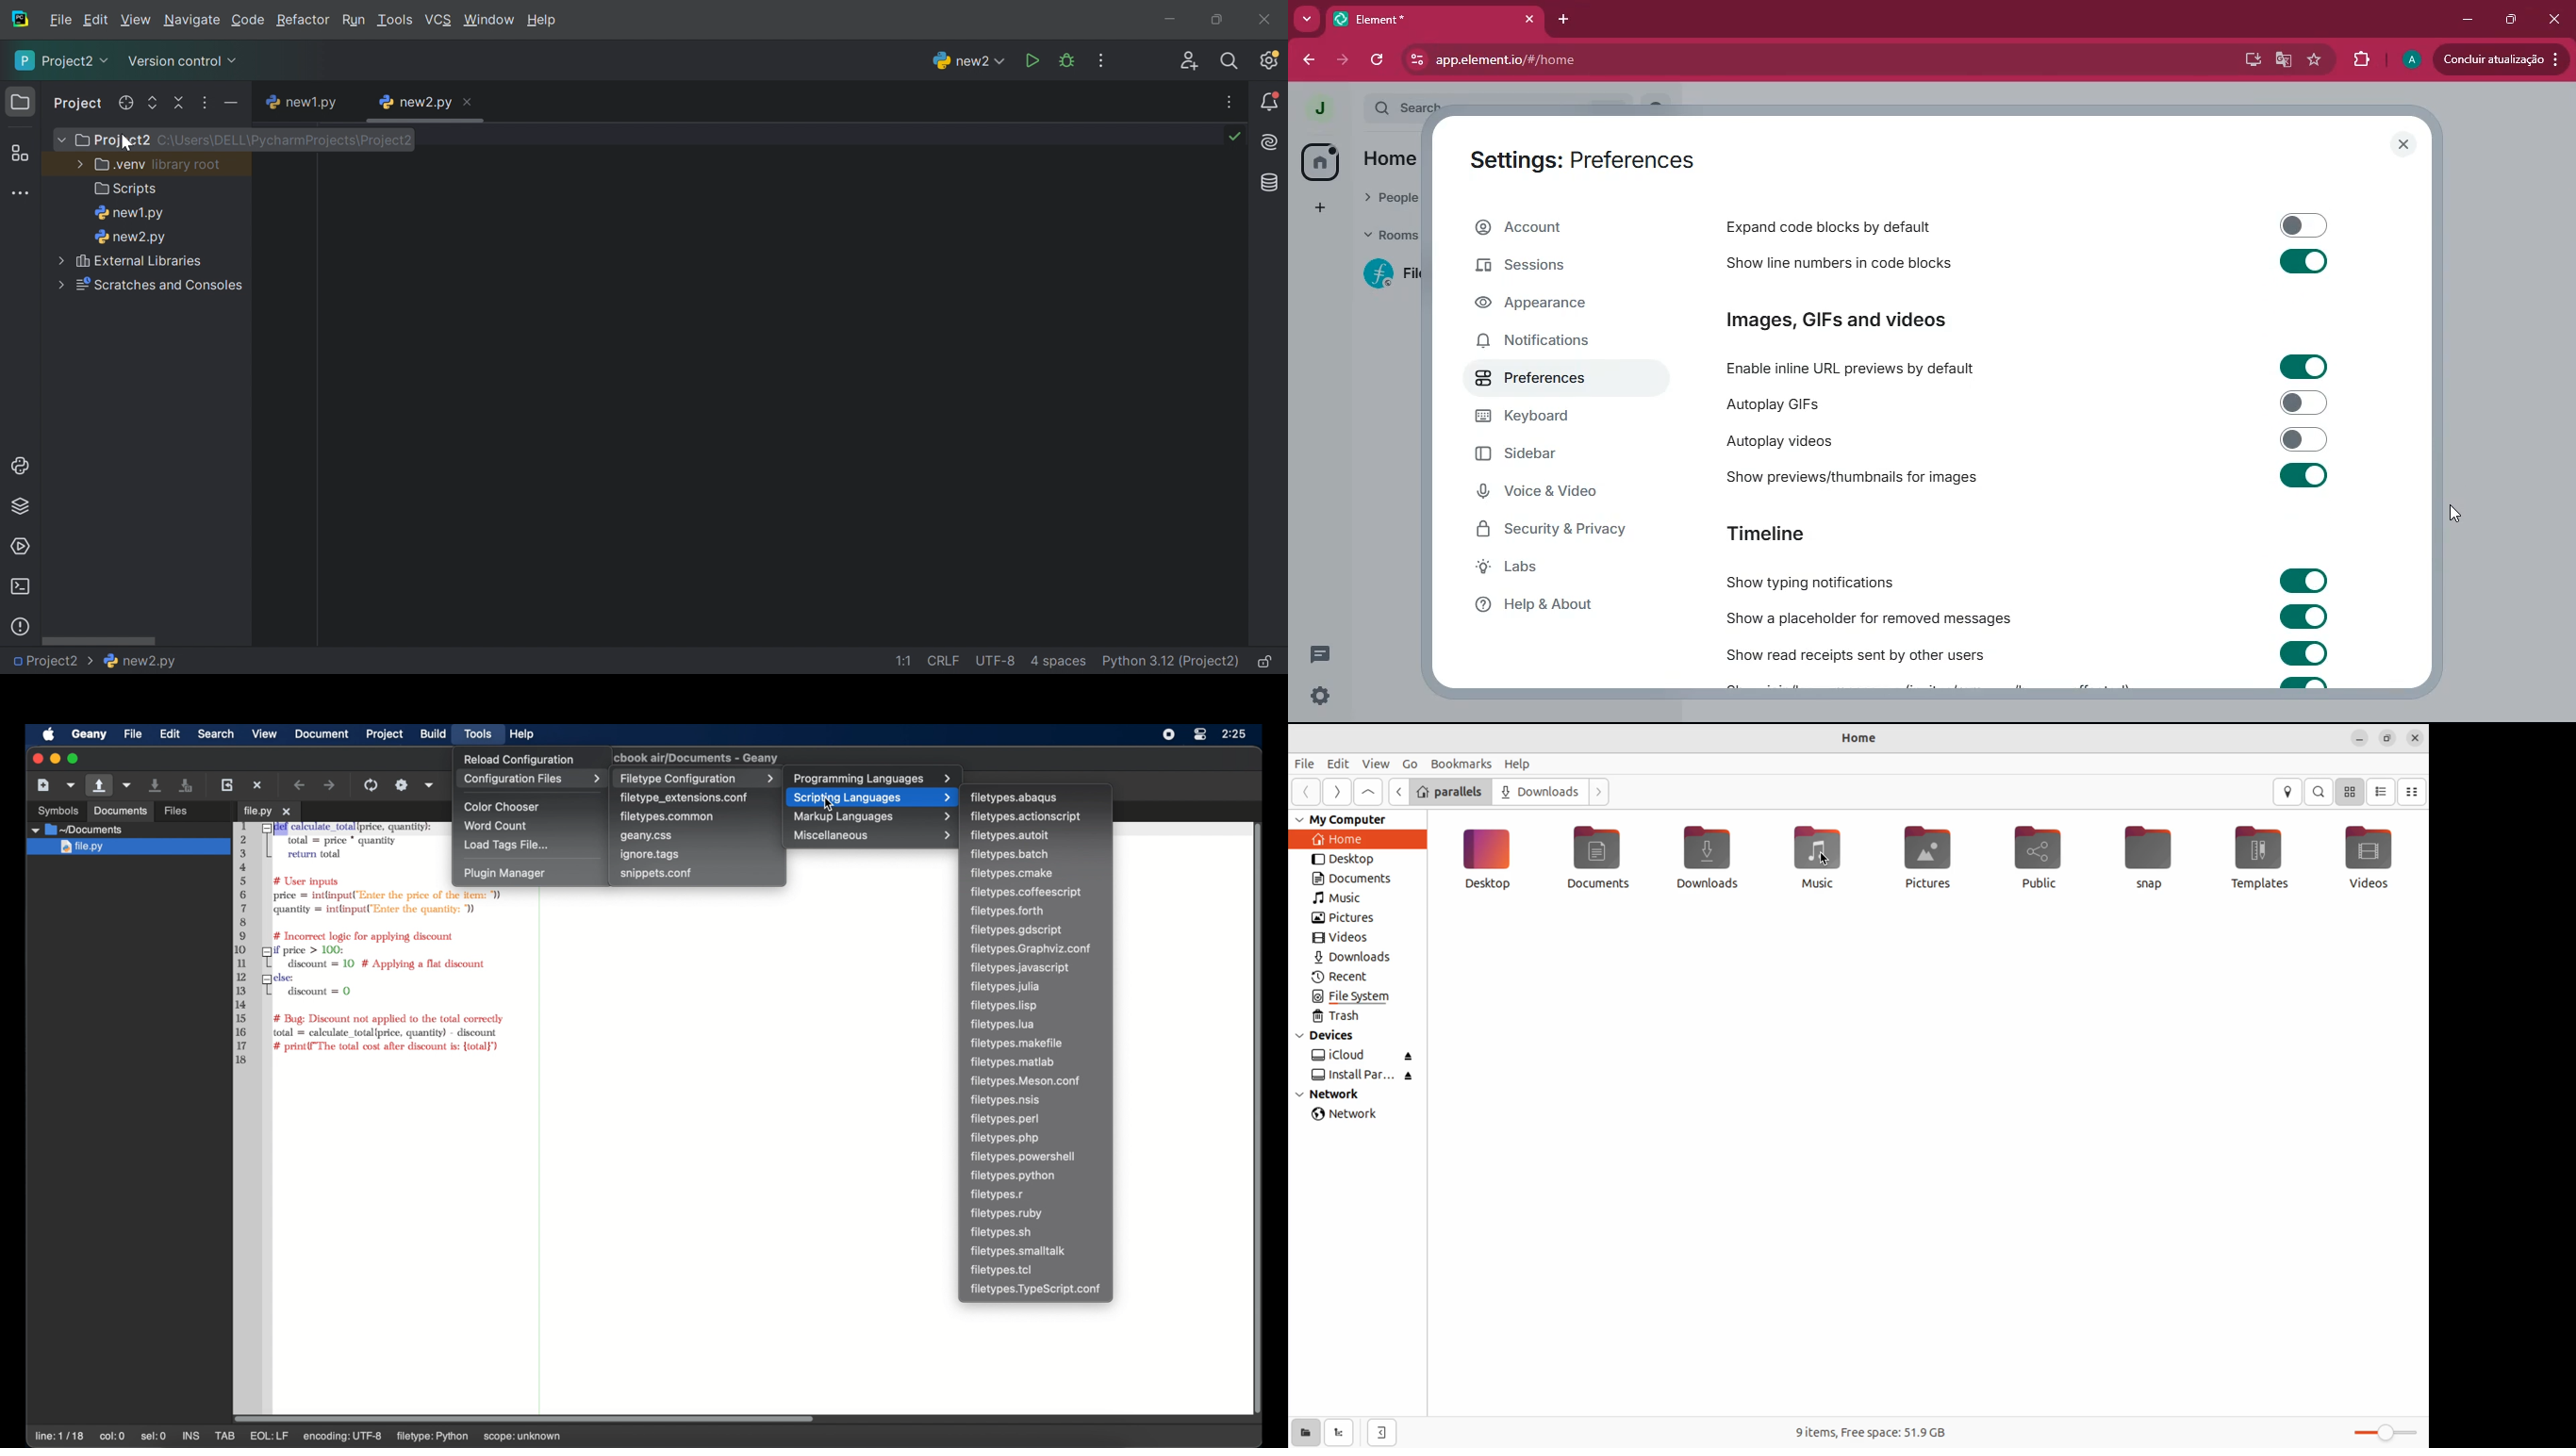 This screenshot has width=2576, height=1456. I want to click on More, so click(61, 287).